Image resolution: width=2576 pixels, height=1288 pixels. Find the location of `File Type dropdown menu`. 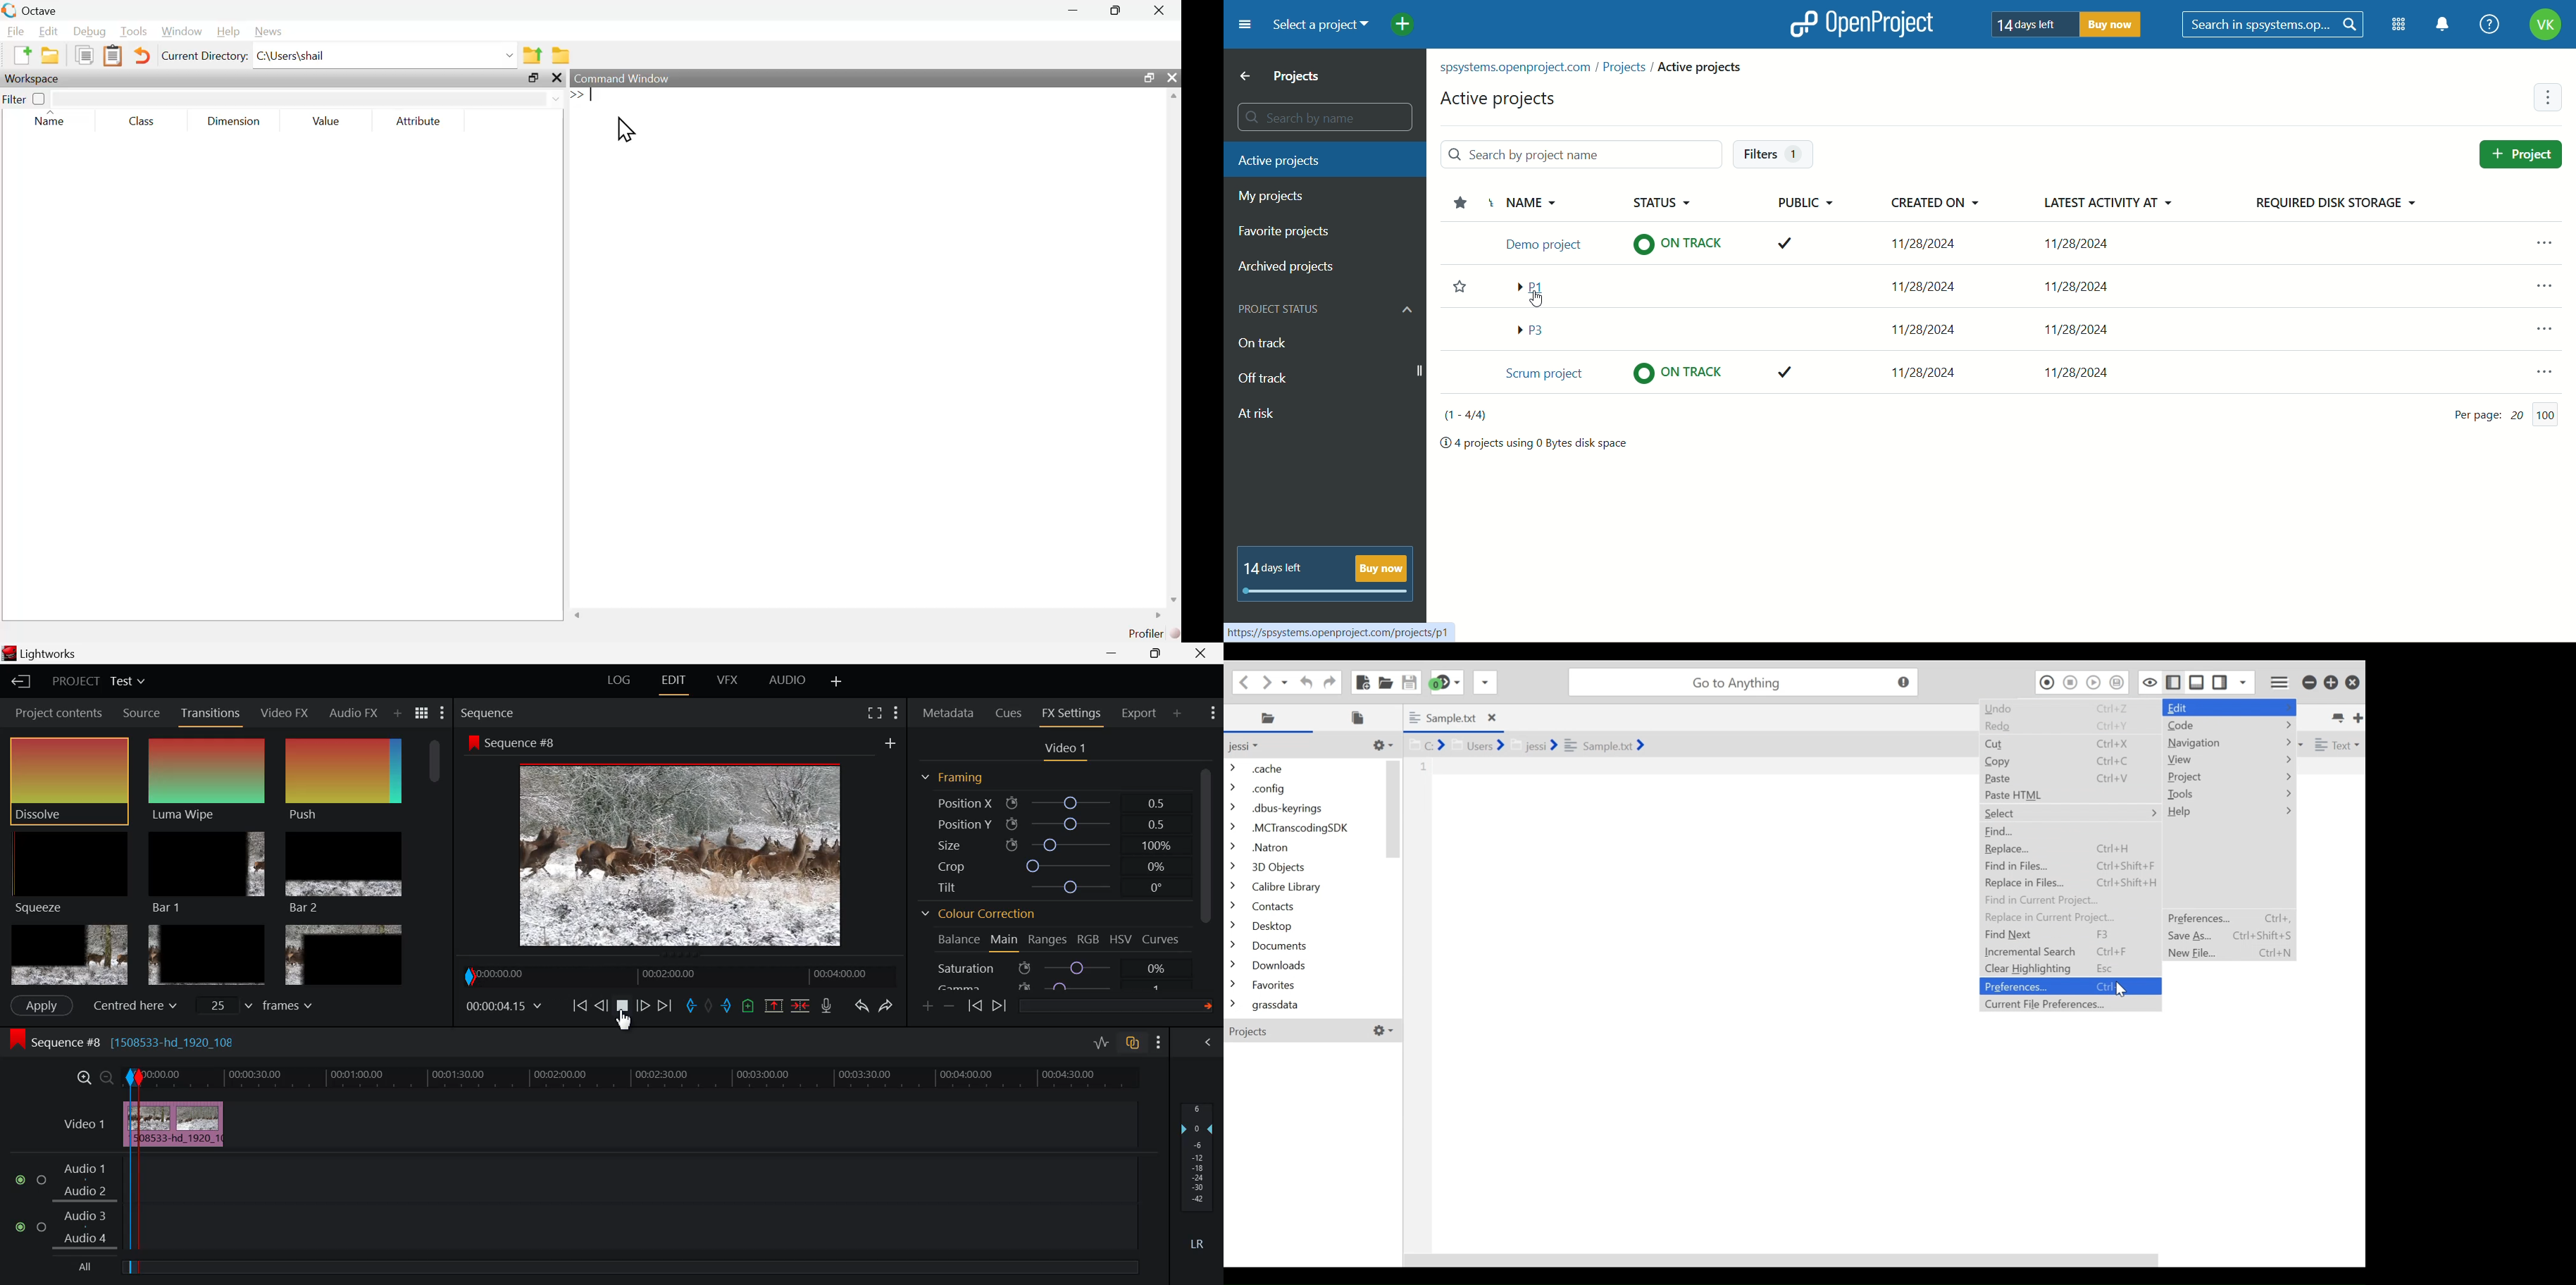

File Type dropdown menu is located at coordinates (2335, 744).